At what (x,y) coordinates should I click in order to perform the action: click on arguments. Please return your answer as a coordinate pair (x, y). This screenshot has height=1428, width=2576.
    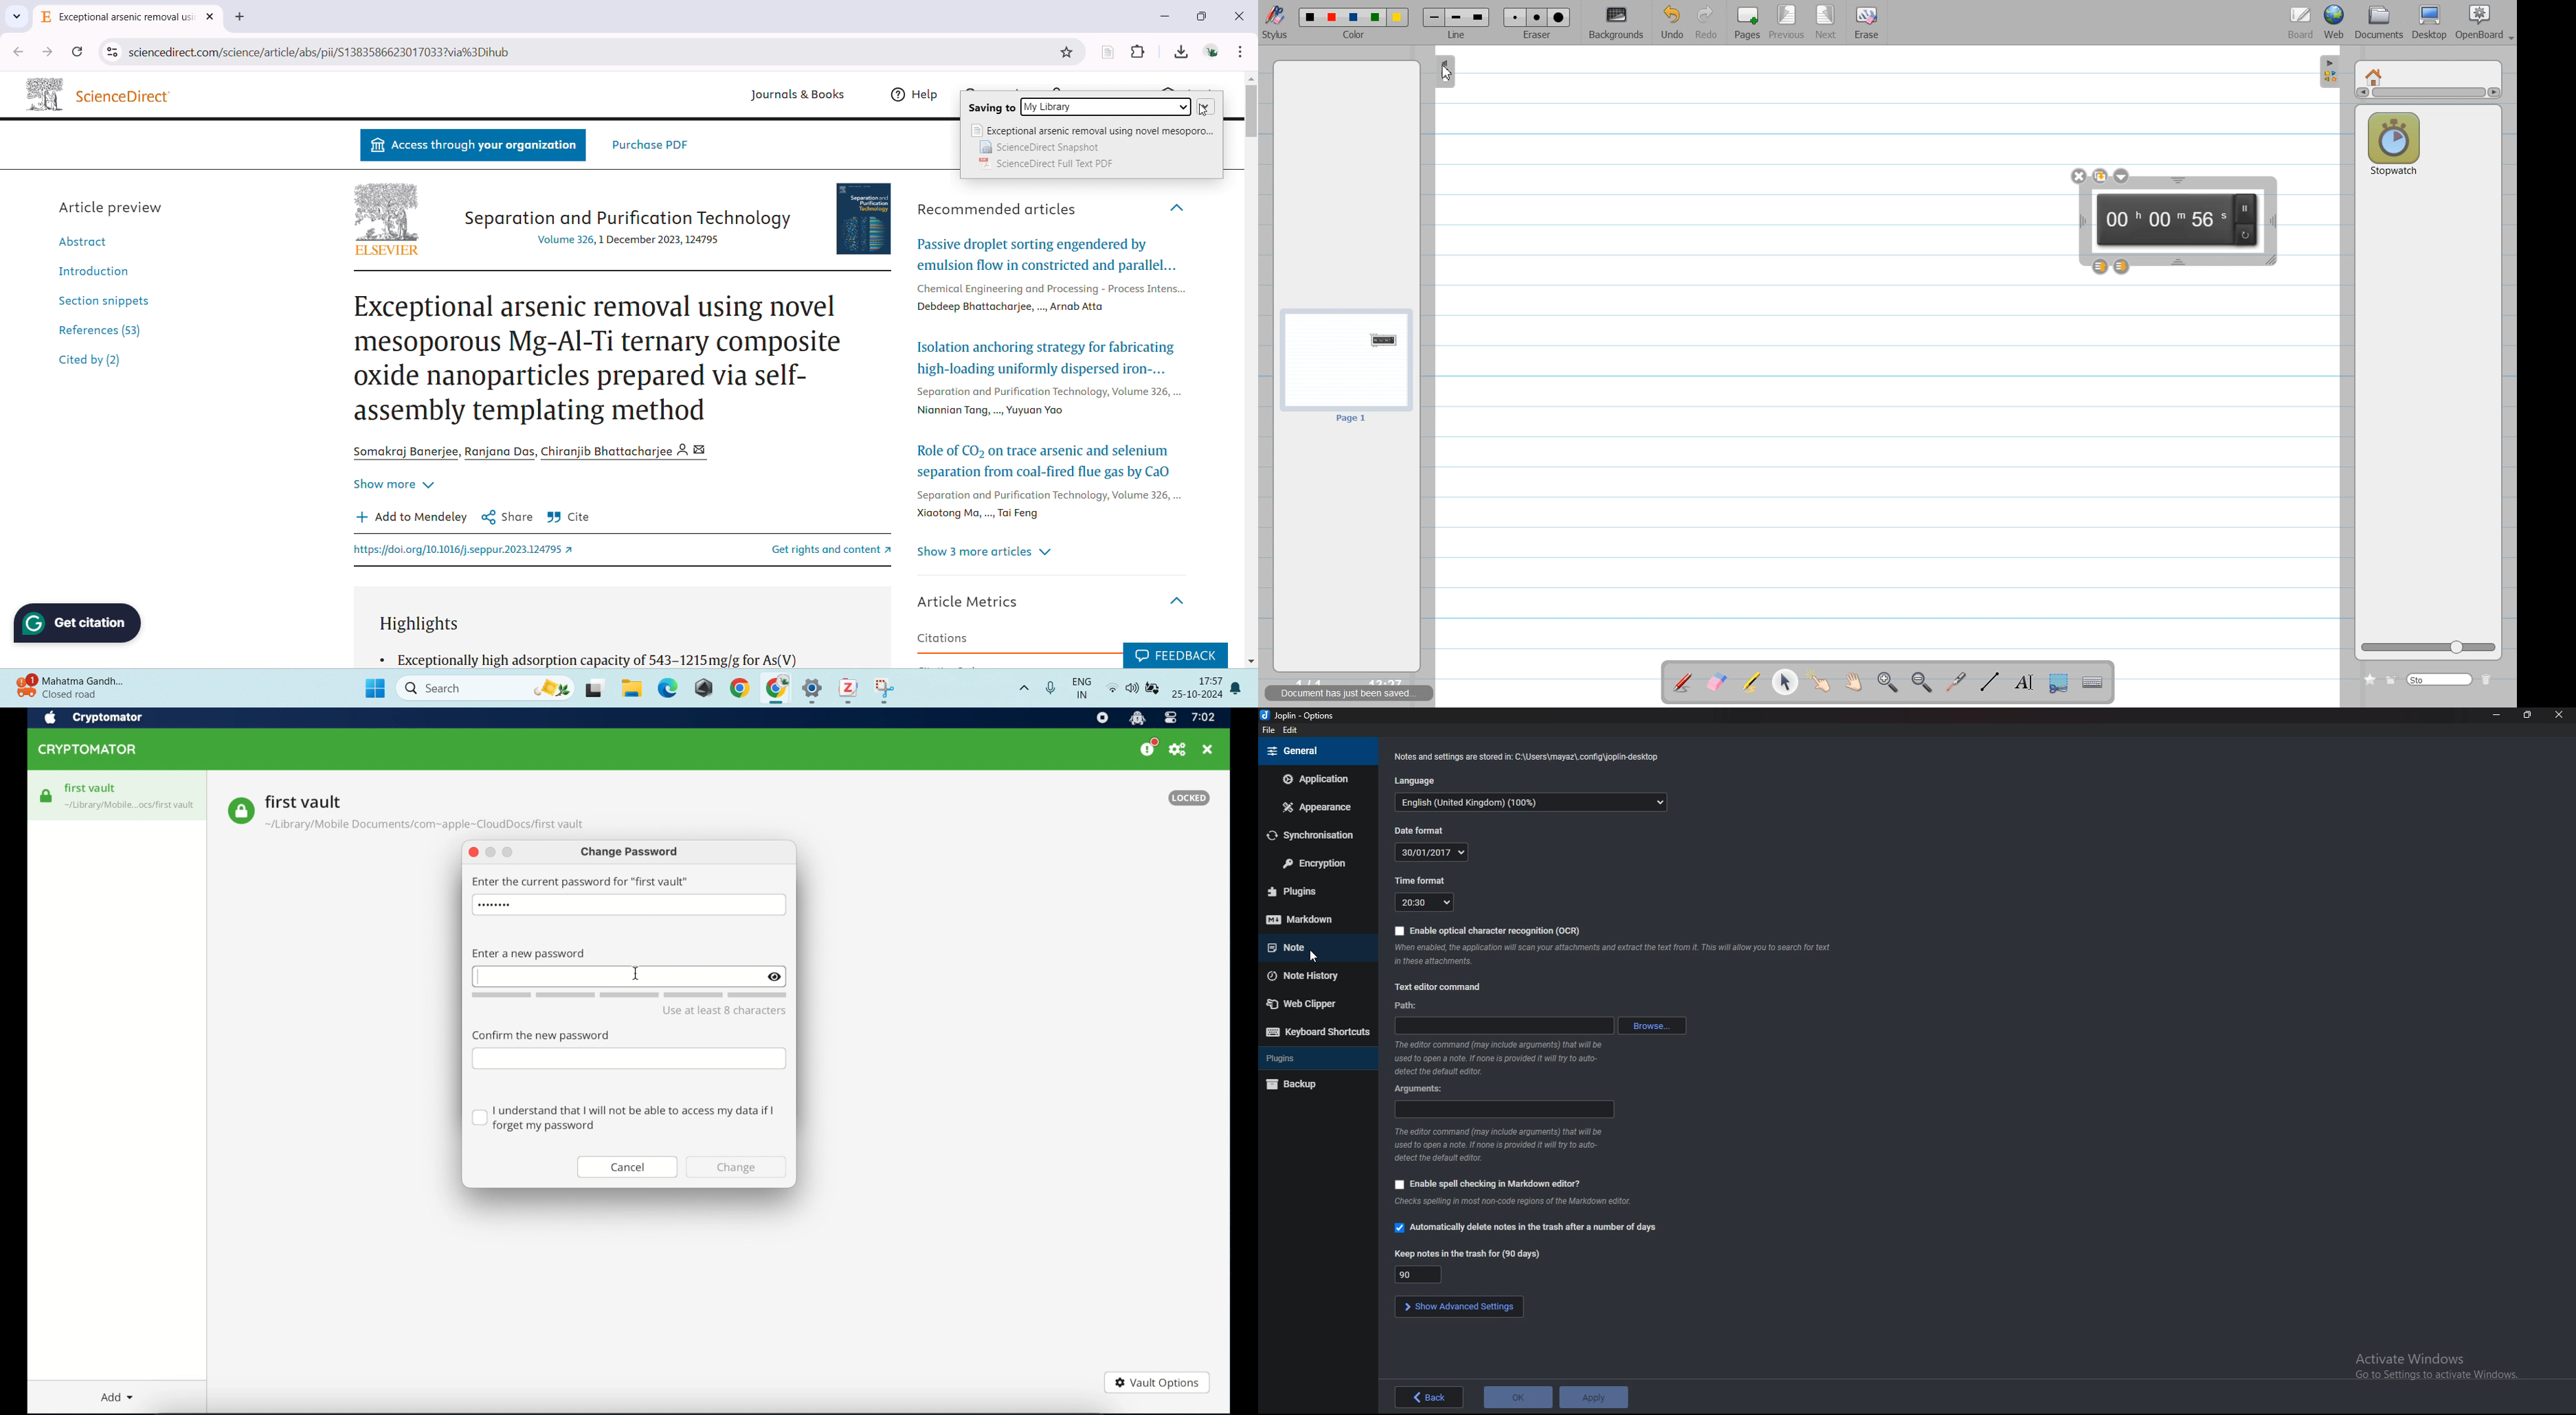
    Looking at the image, I should click on (1507, 1109).